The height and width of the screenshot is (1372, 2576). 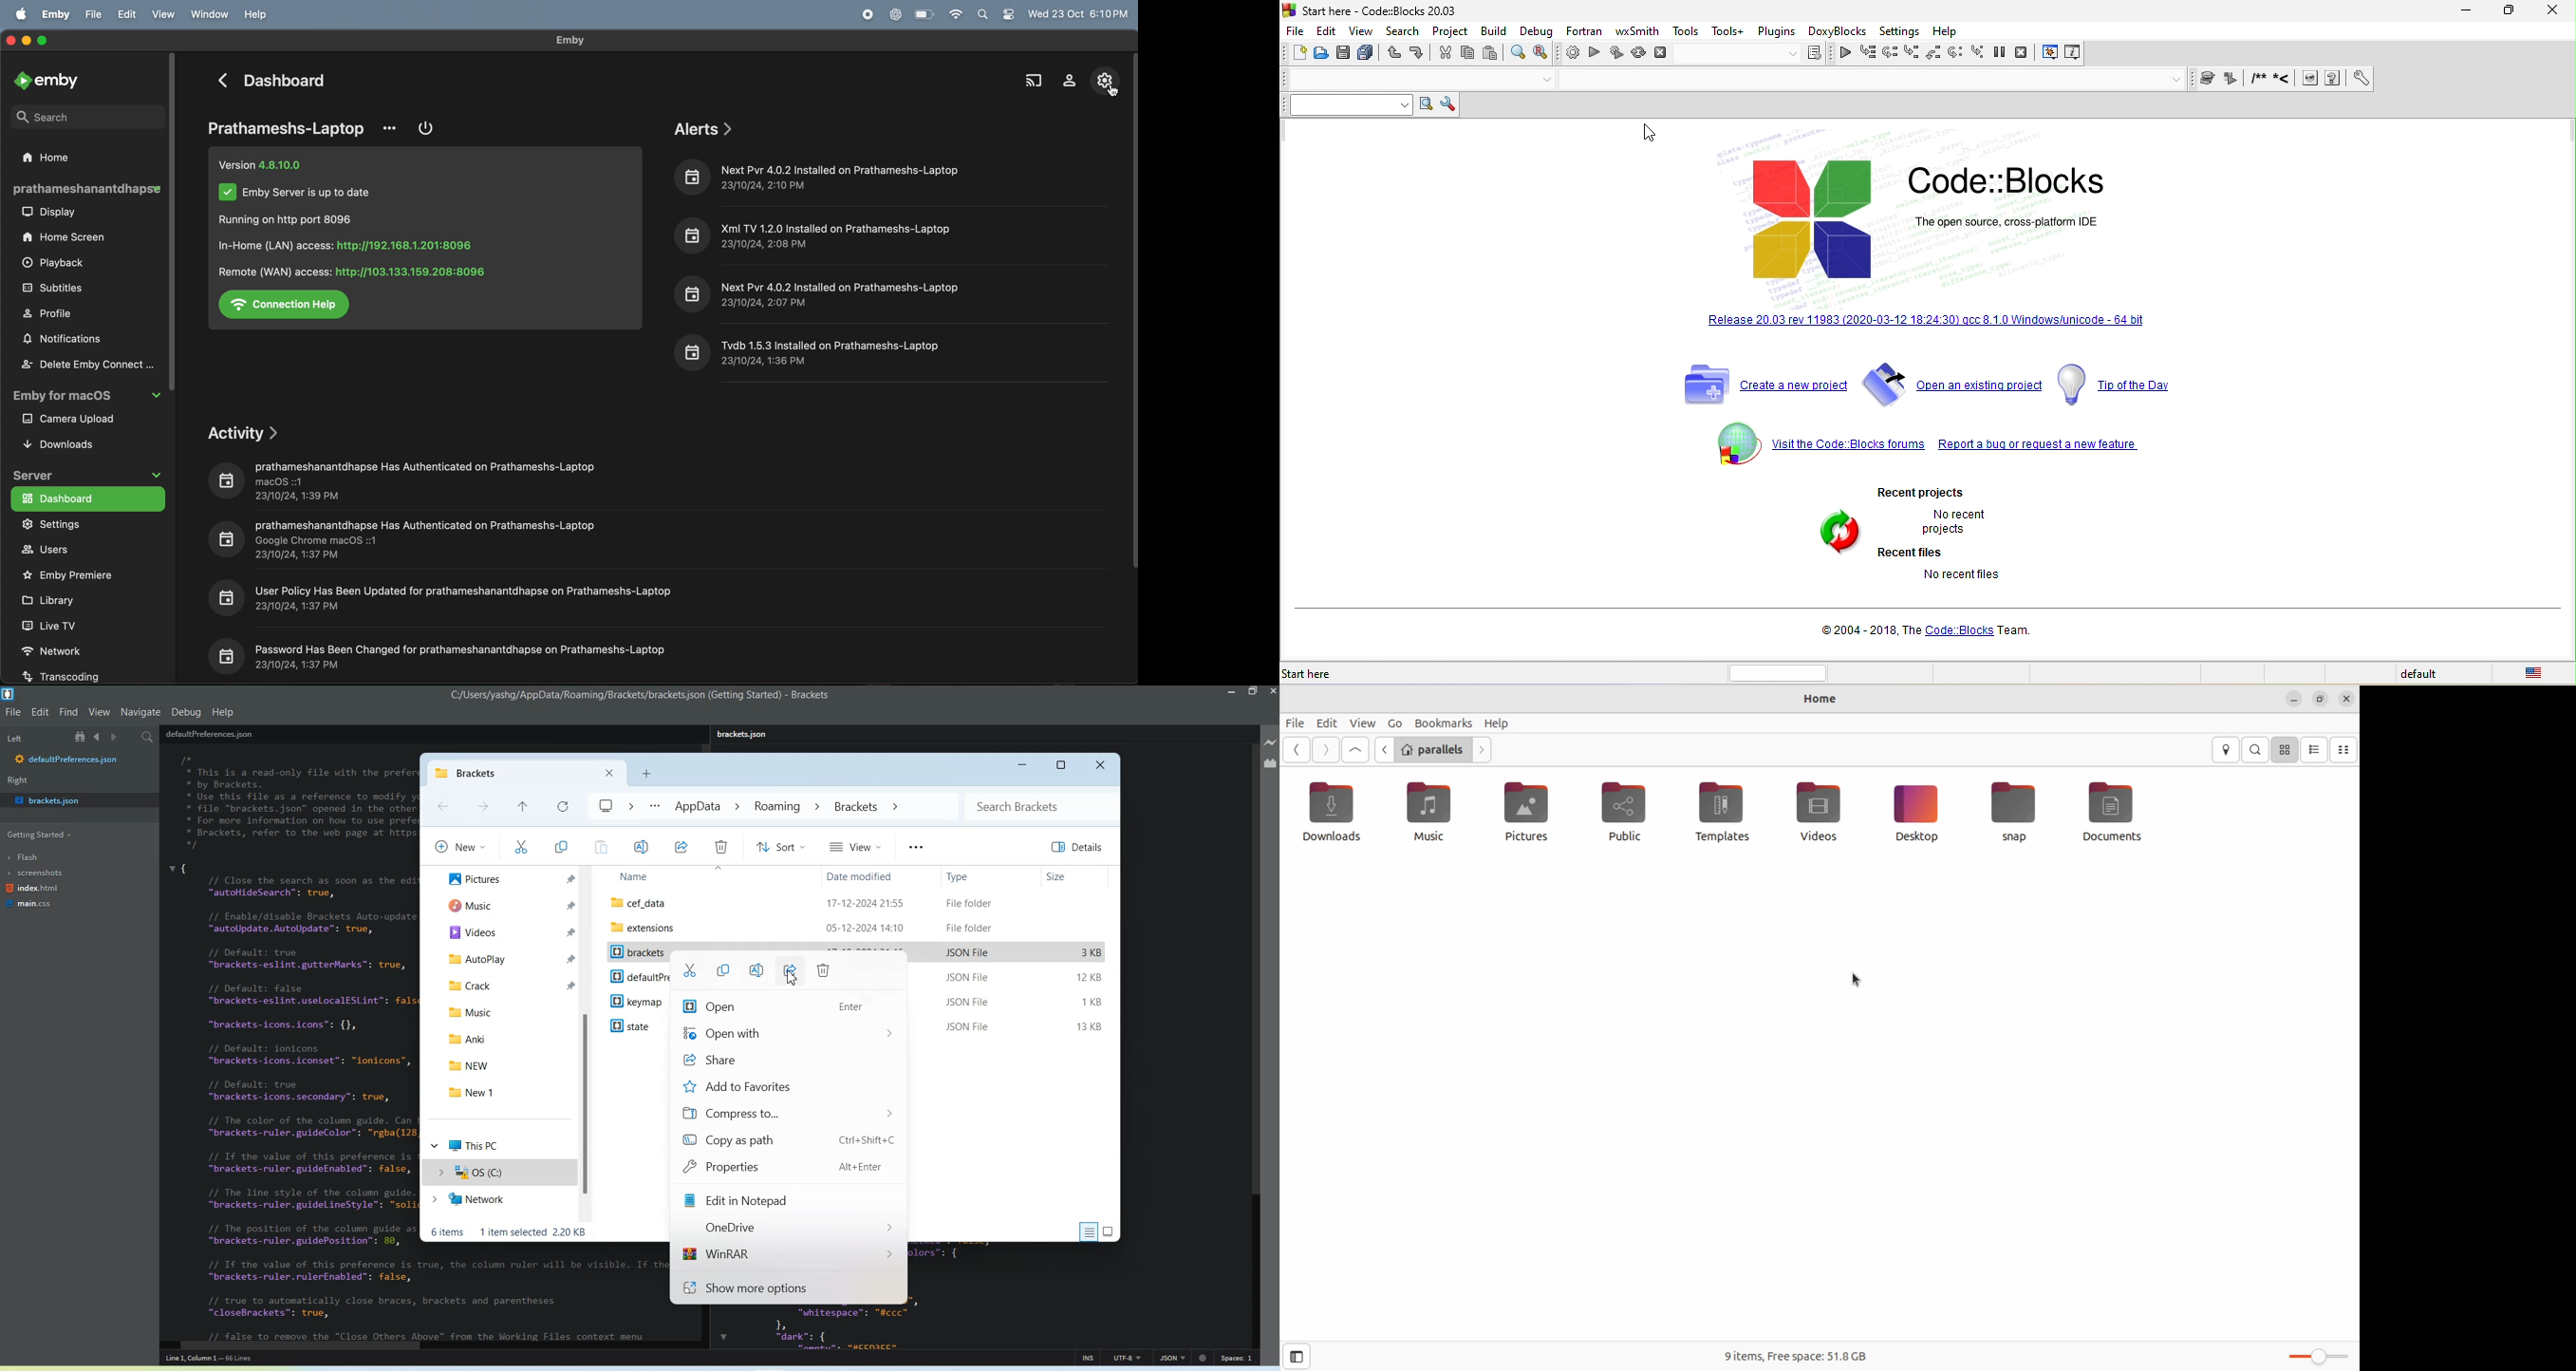 I want to click on redo, so click(x=1415, y=54).